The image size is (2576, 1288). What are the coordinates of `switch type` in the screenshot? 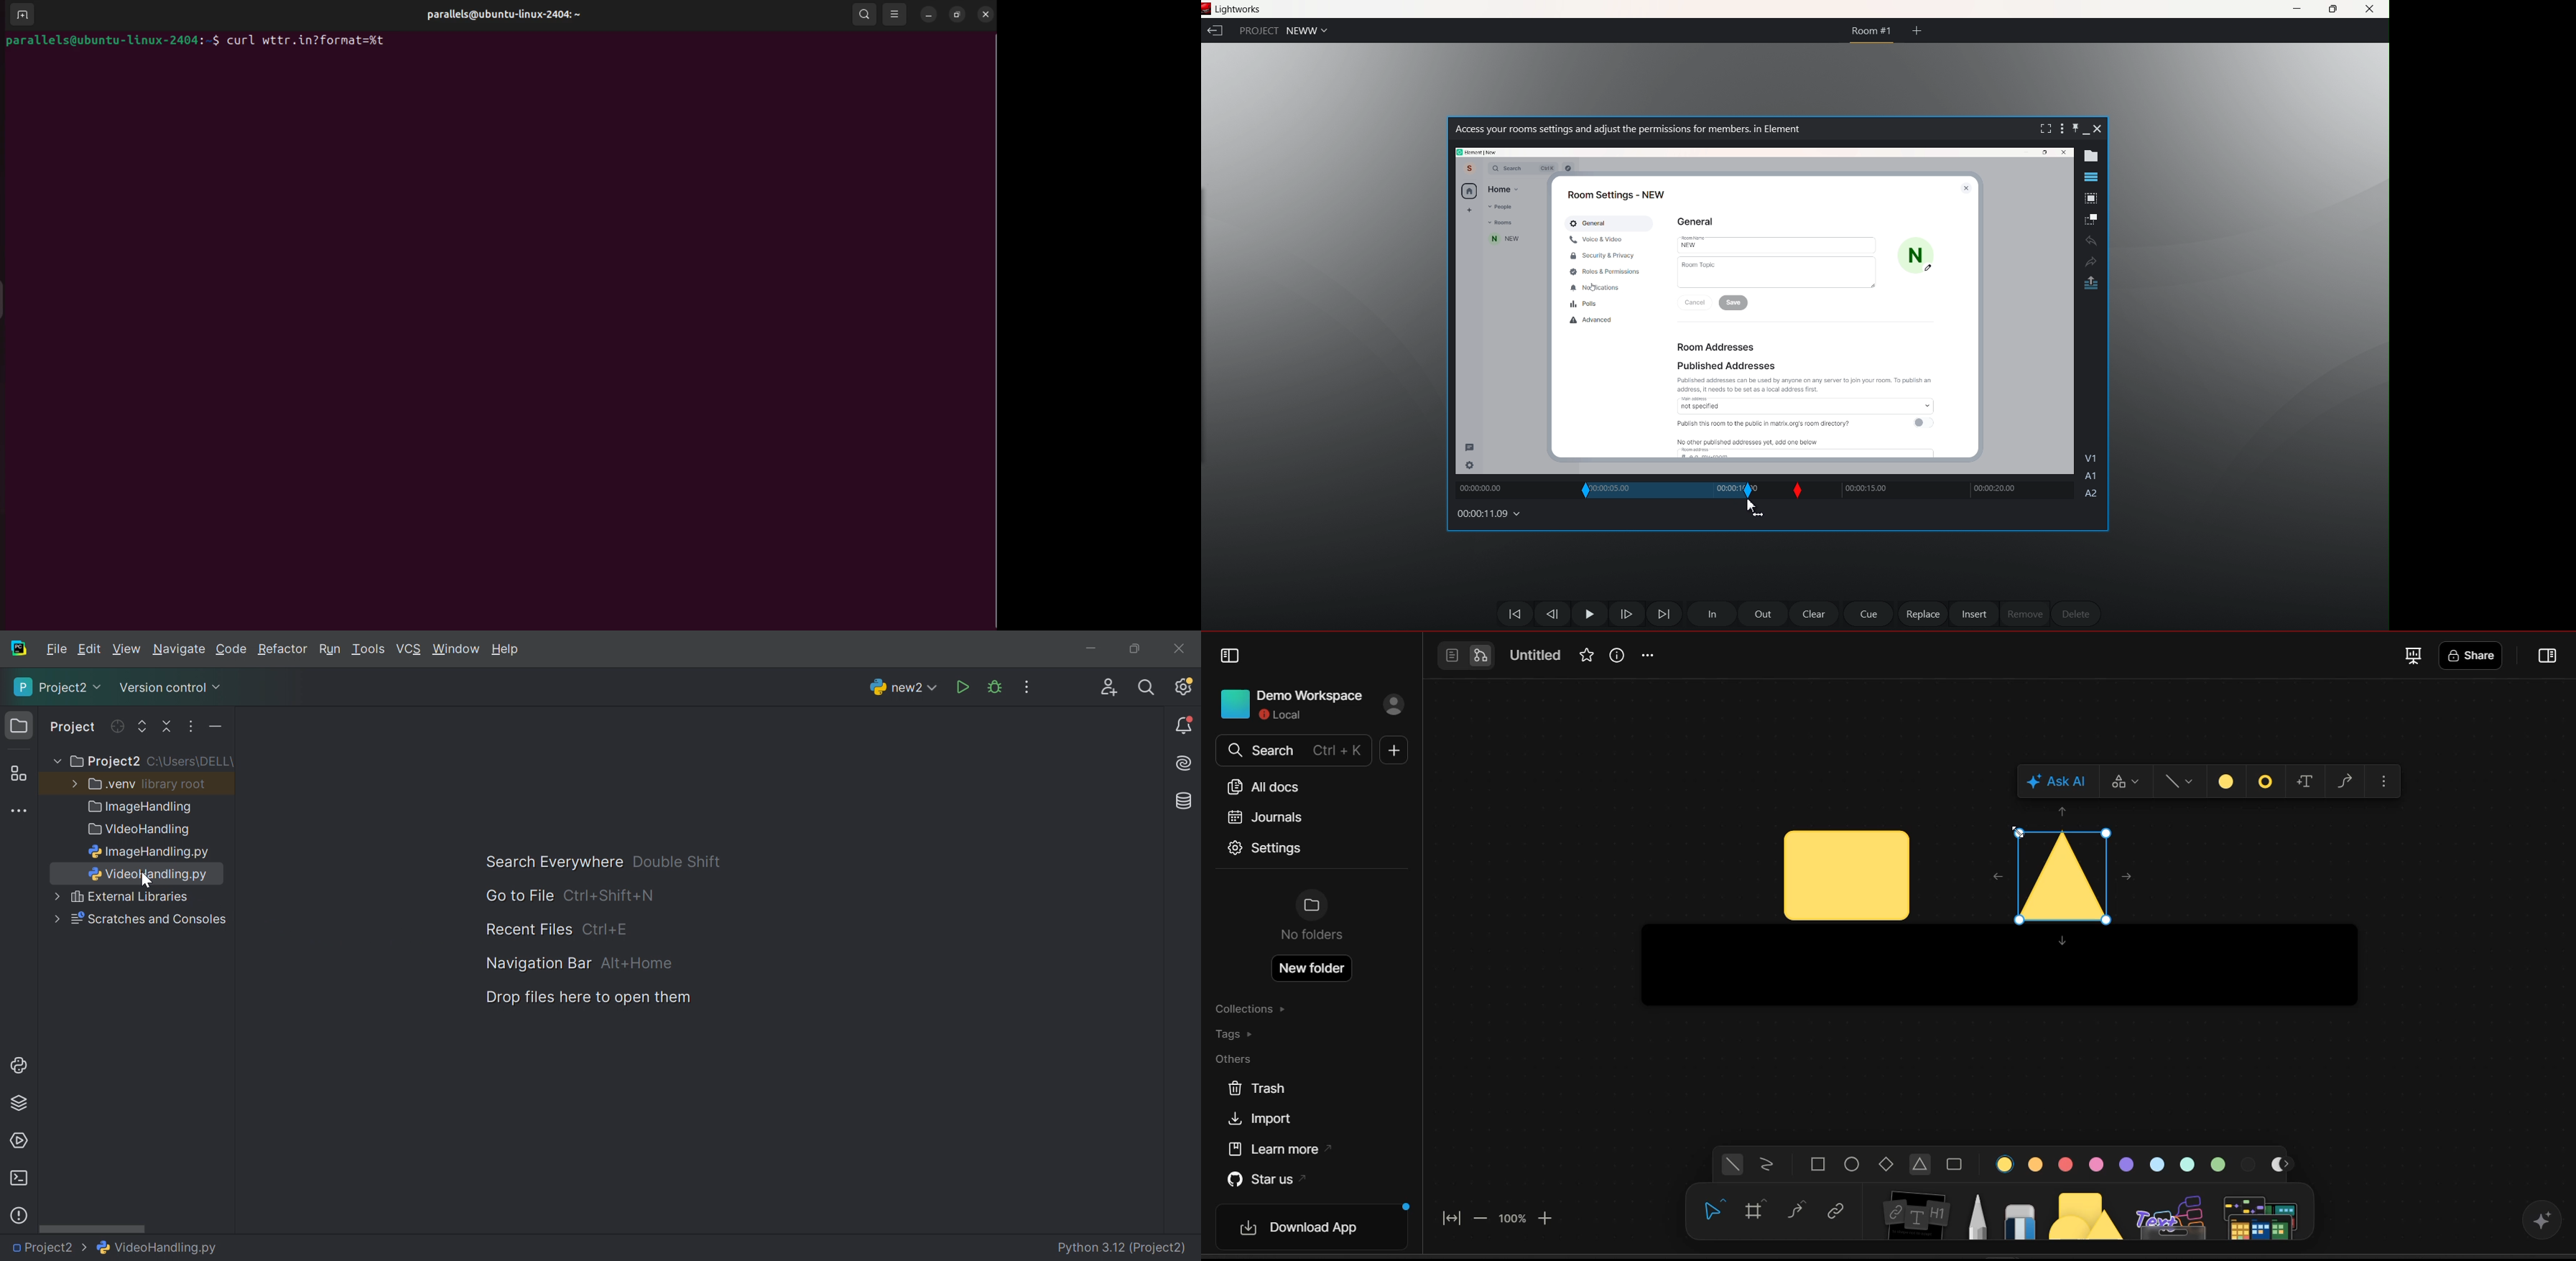 It's located at (2130, 782).